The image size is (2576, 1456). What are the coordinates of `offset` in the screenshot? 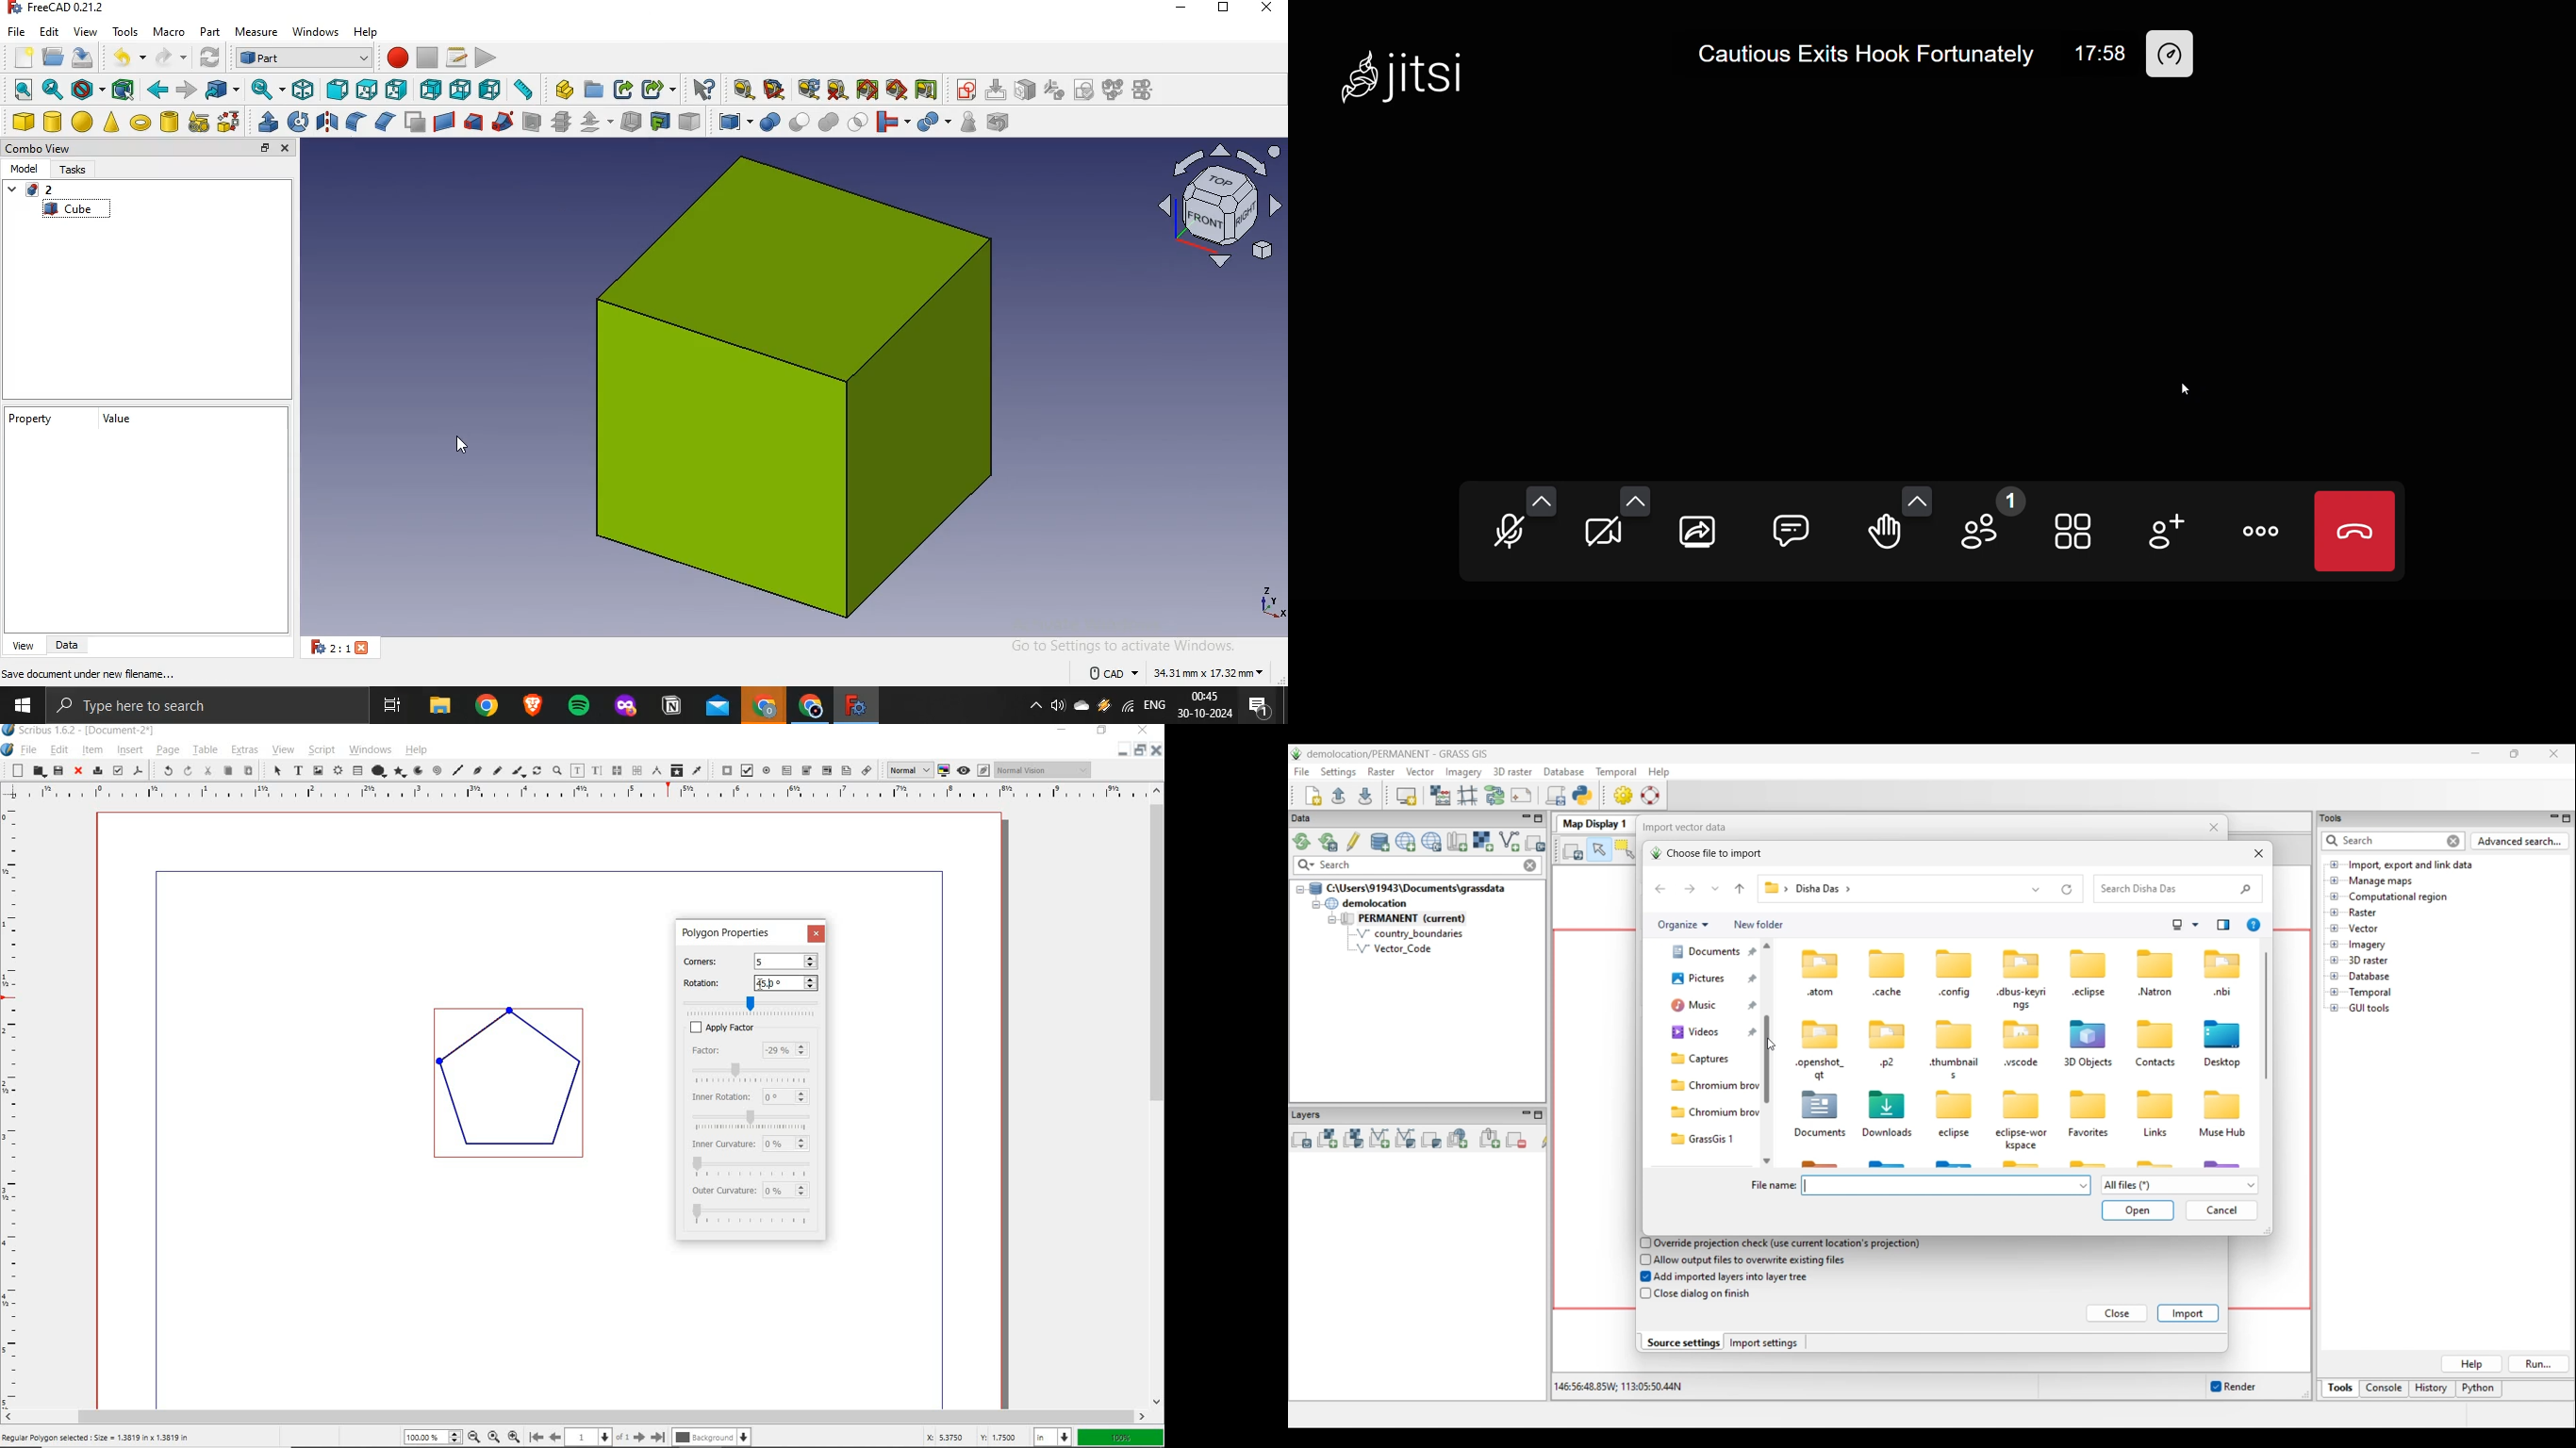 It's located at (590, 123).